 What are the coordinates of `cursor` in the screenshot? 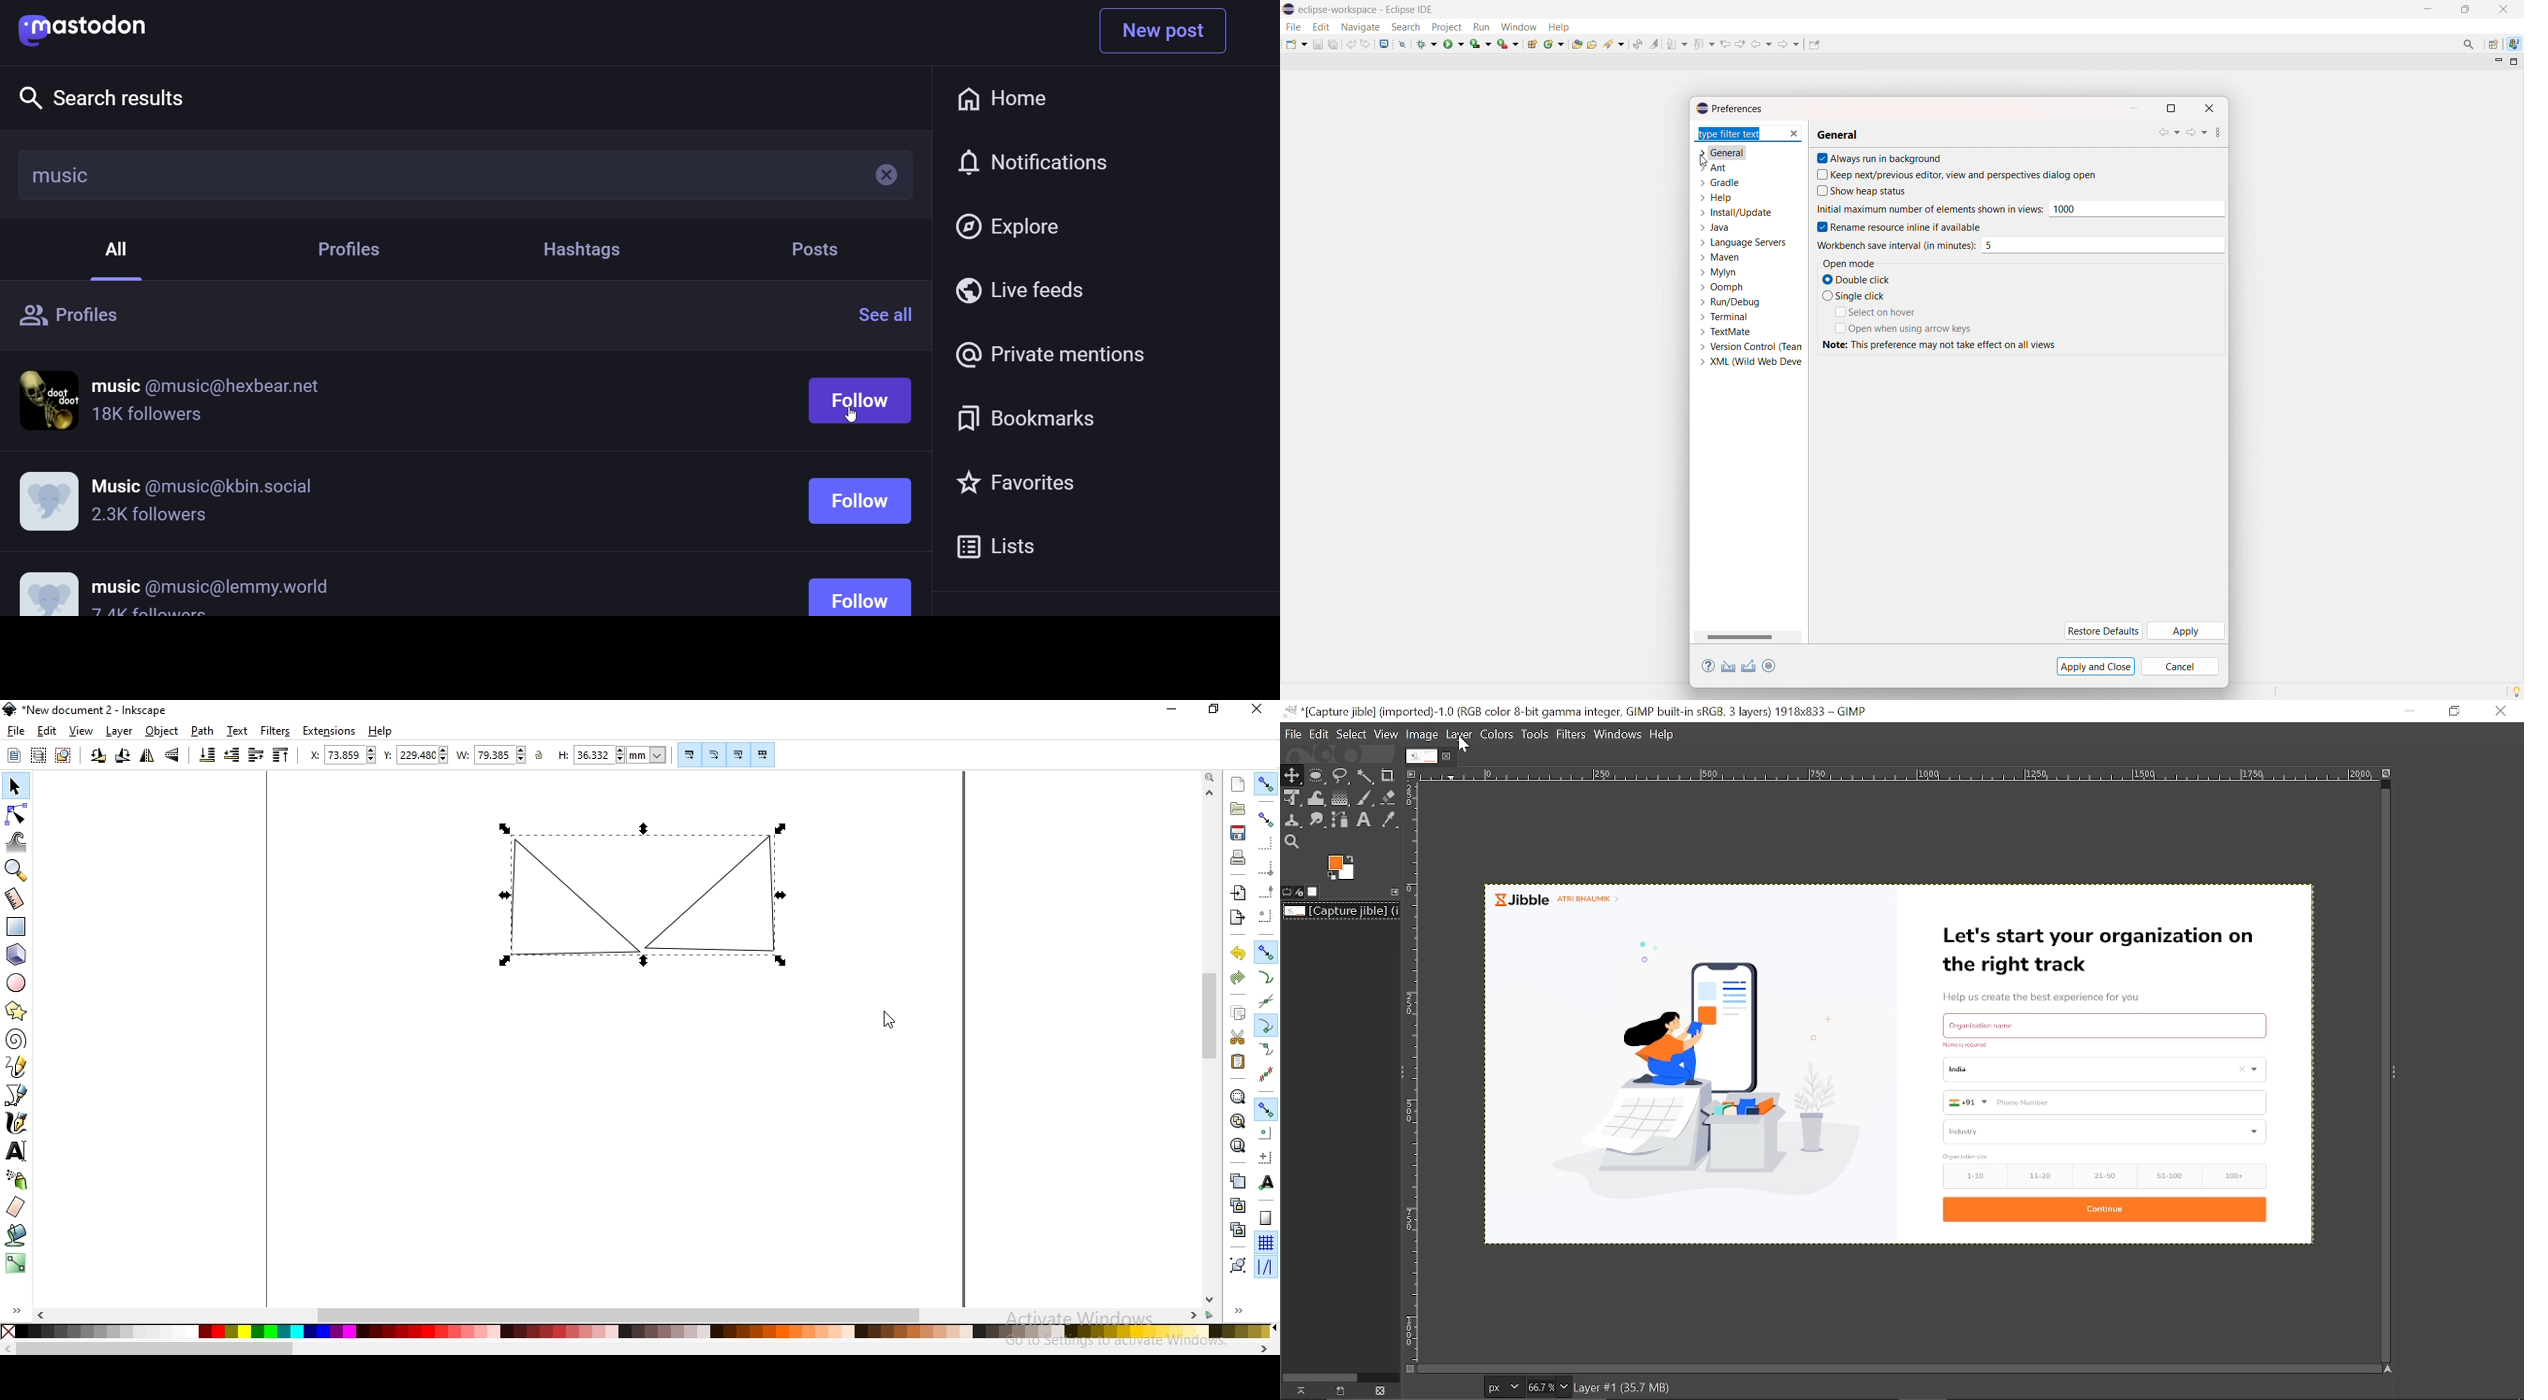 It's located at (861, 419).